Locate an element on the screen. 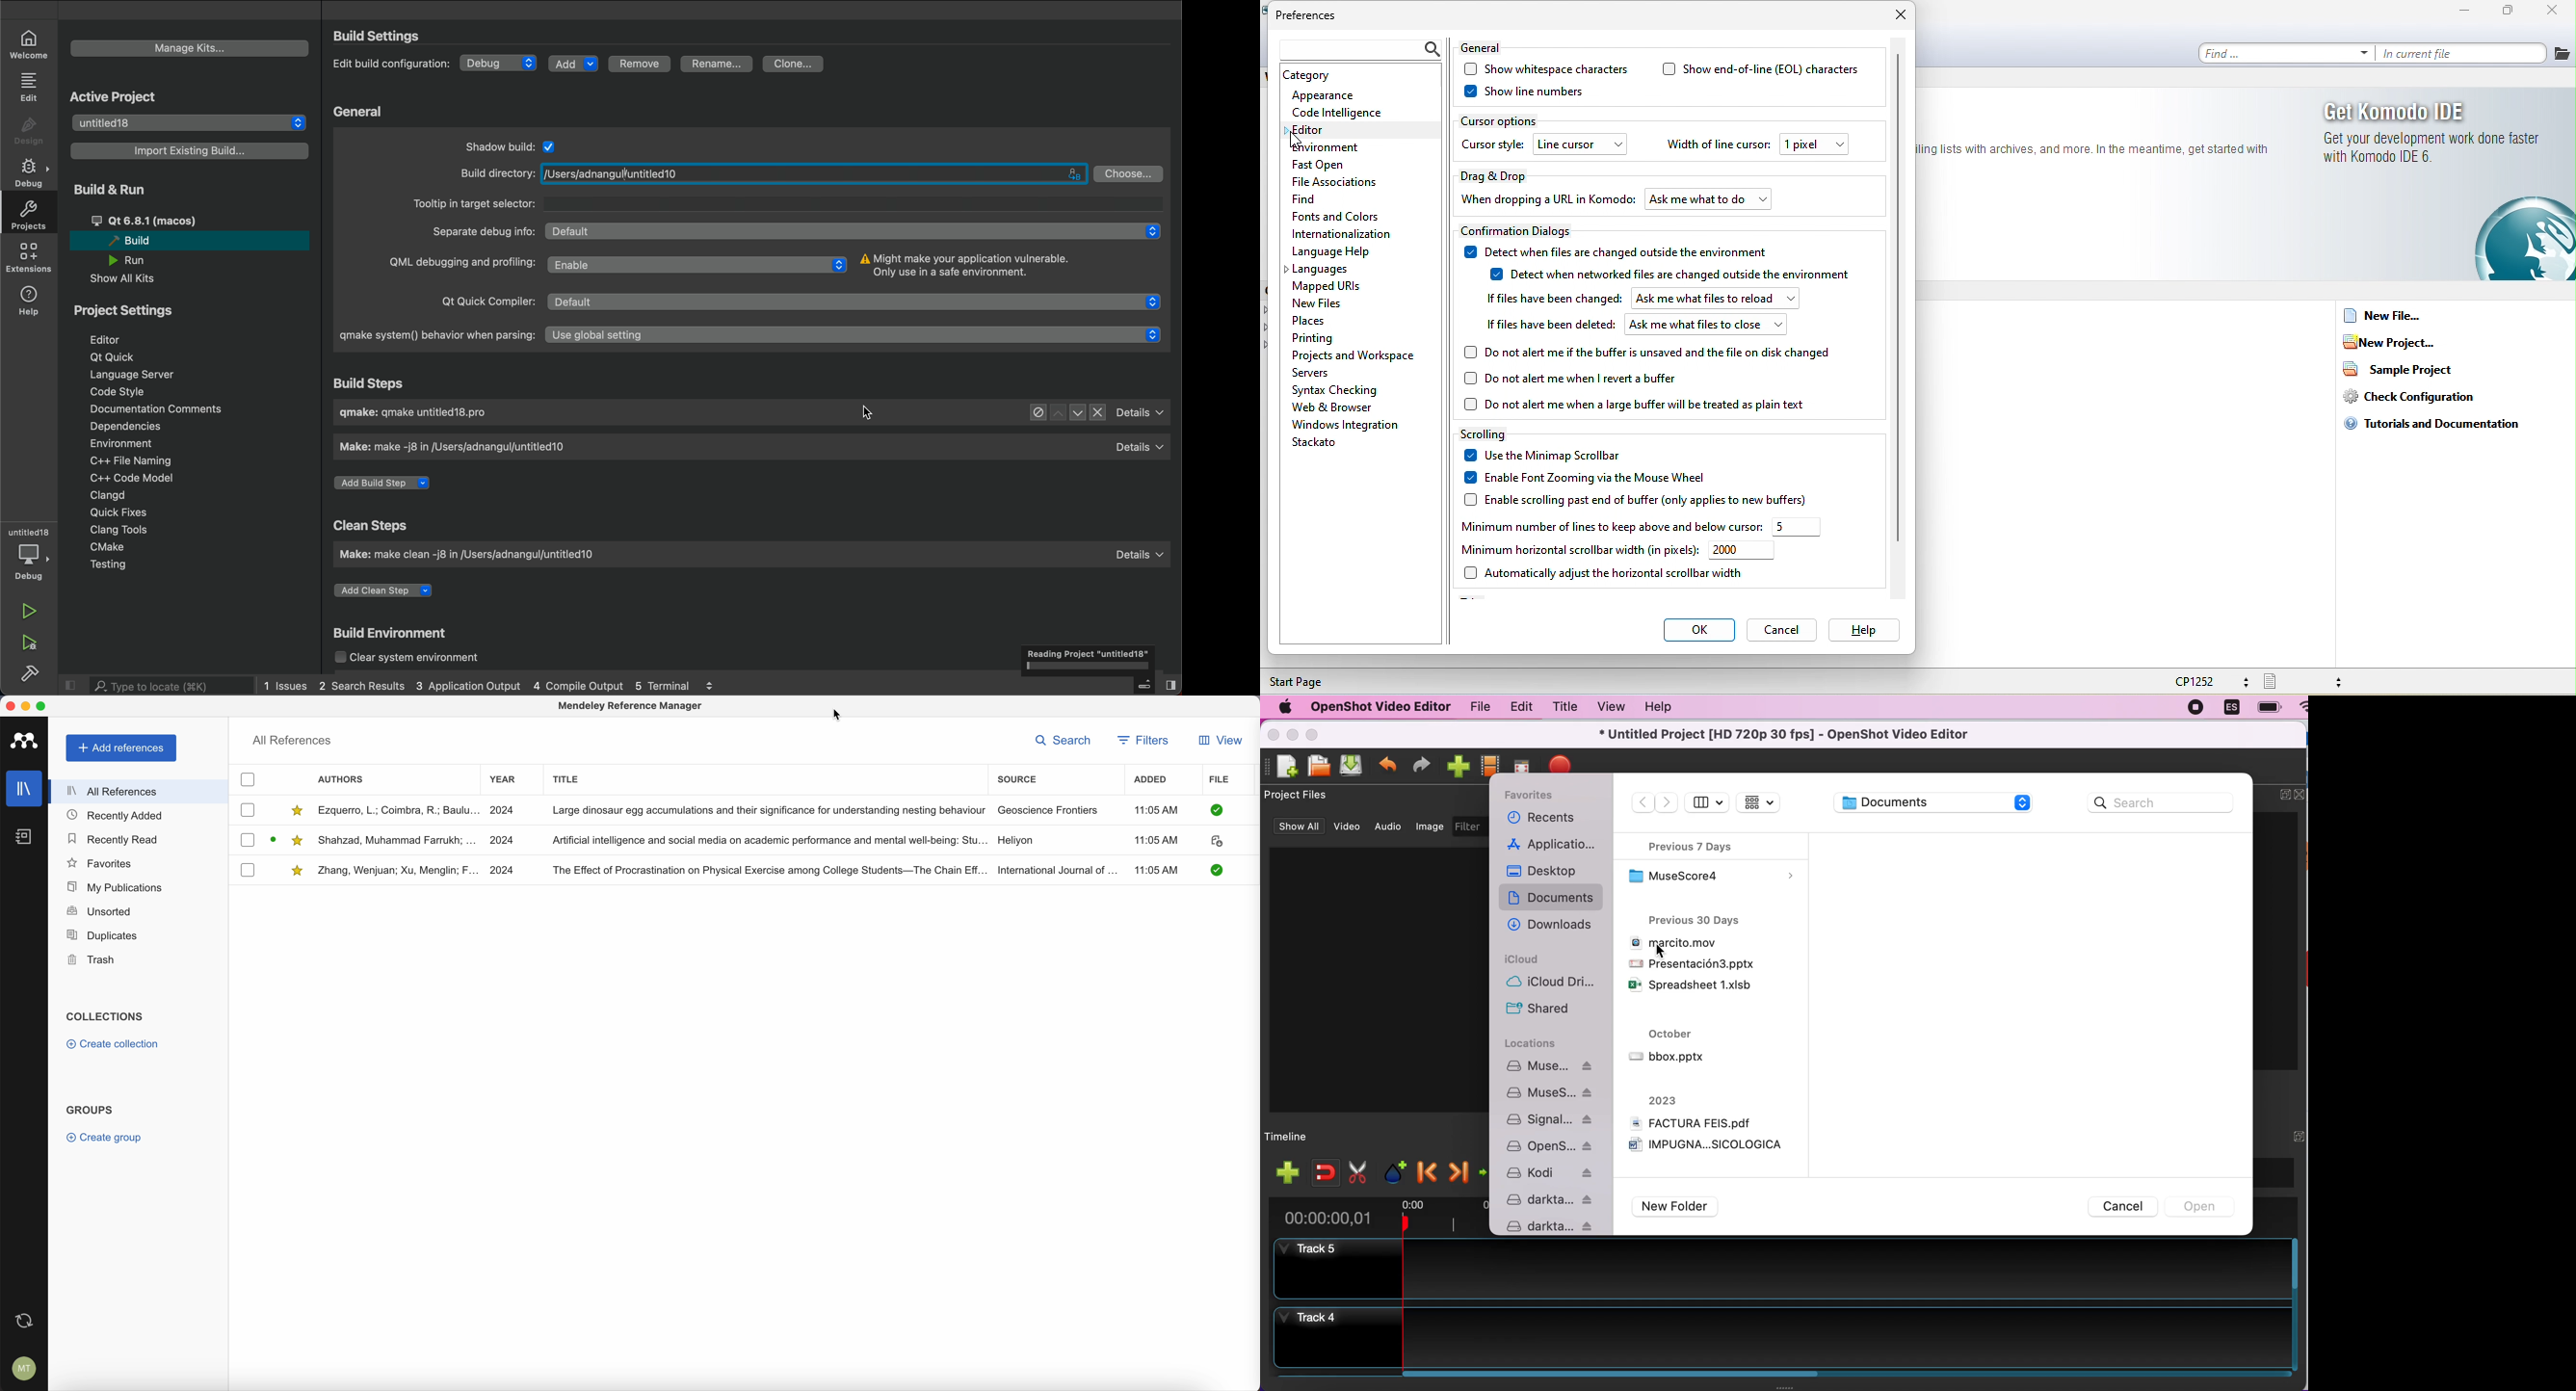 The width and height of the screenshot is (2576, 1400). Geoscience Frontiers is located at coordinates (1049, 810).